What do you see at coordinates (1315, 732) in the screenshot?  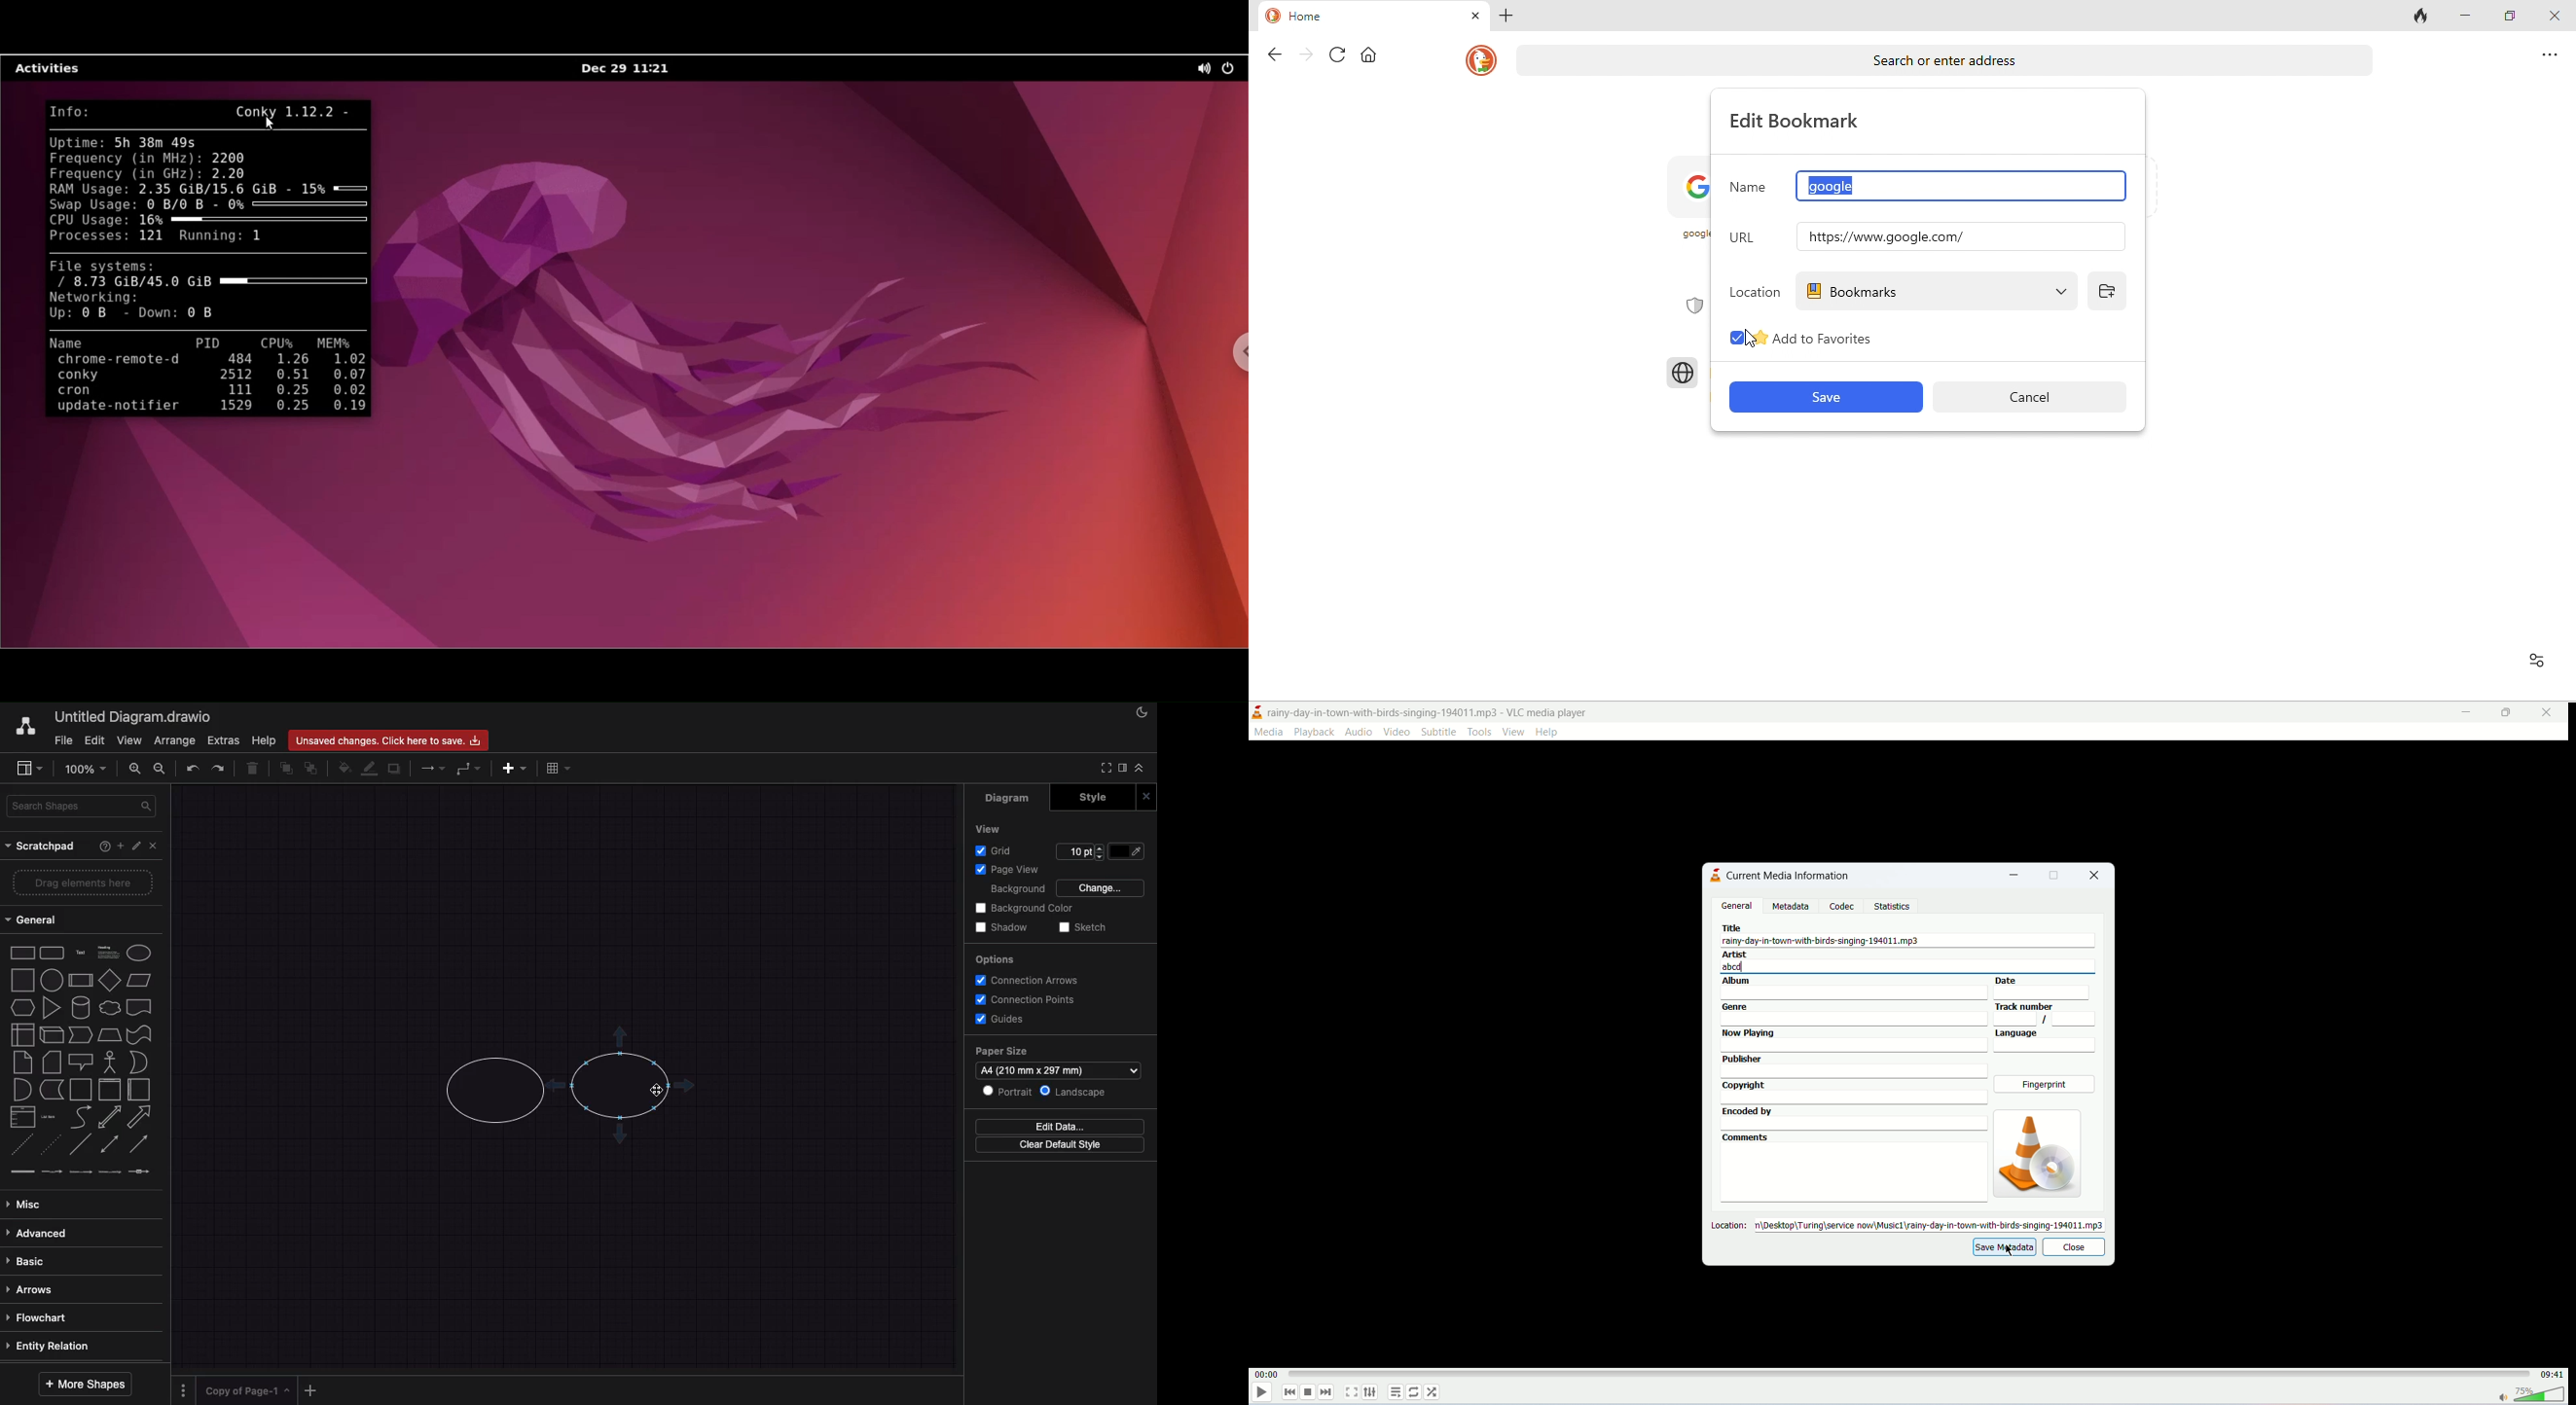 I see `playback` at bounding box center [1315, 732].